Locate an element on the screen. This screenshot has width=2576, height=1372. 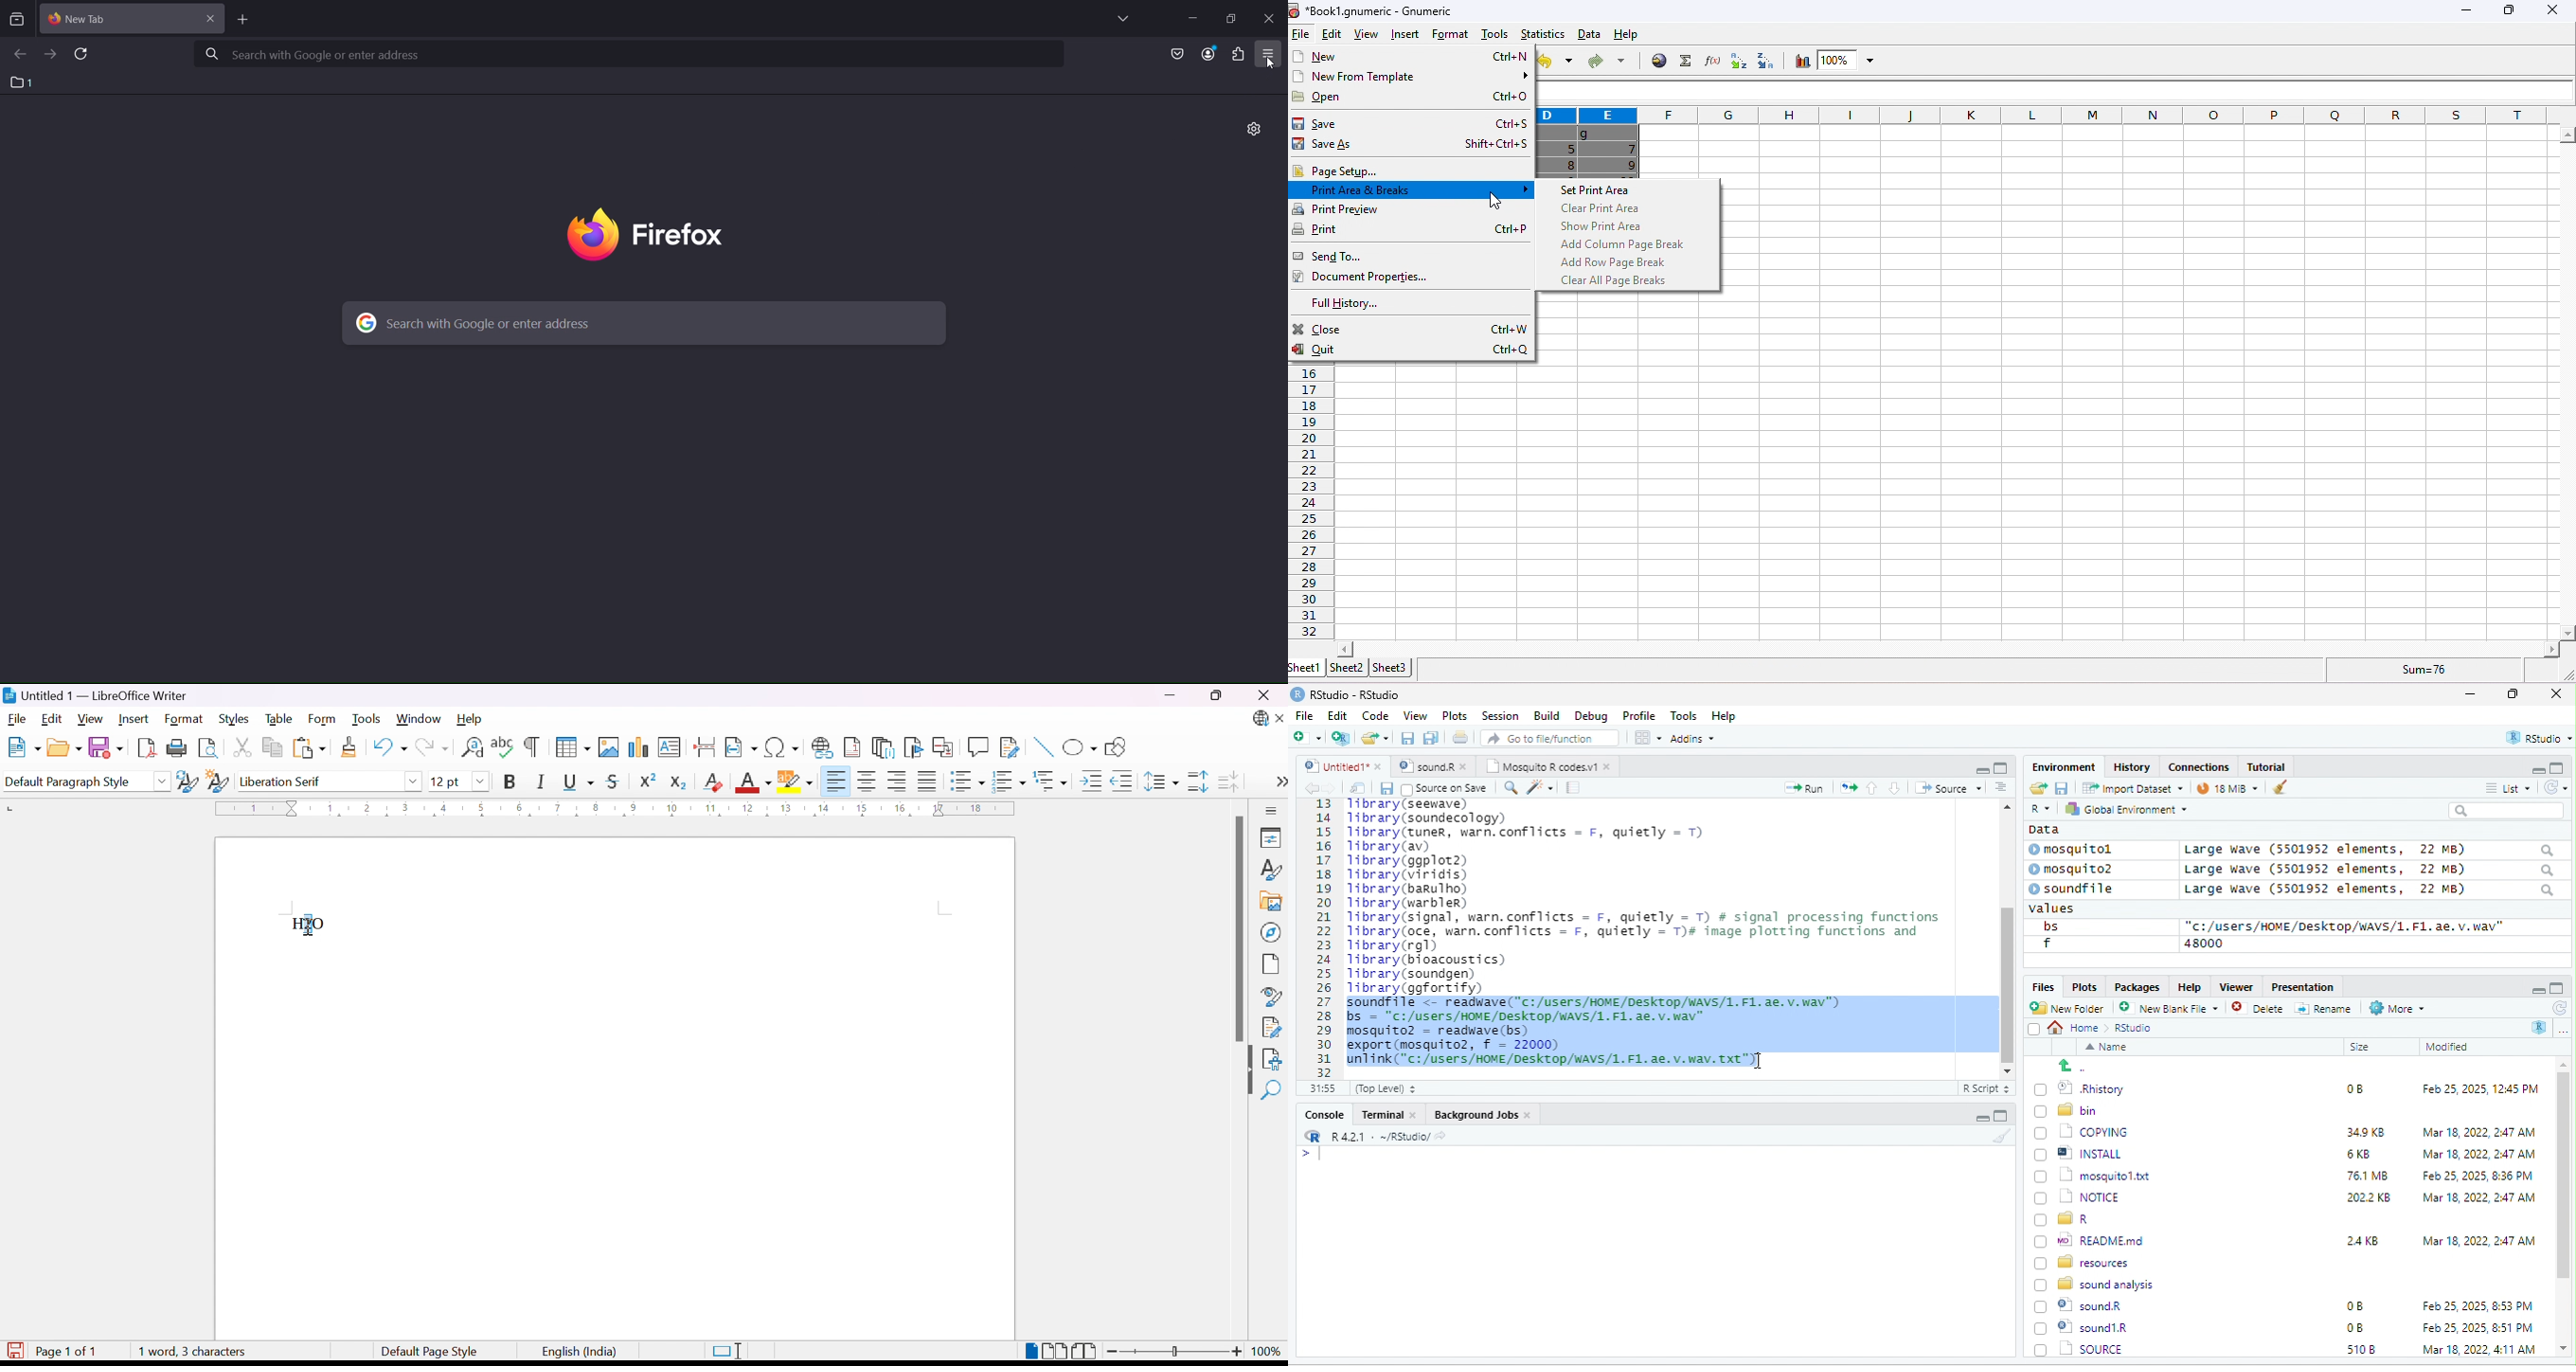
© sound1R is located at coordinates (2084, 1308).